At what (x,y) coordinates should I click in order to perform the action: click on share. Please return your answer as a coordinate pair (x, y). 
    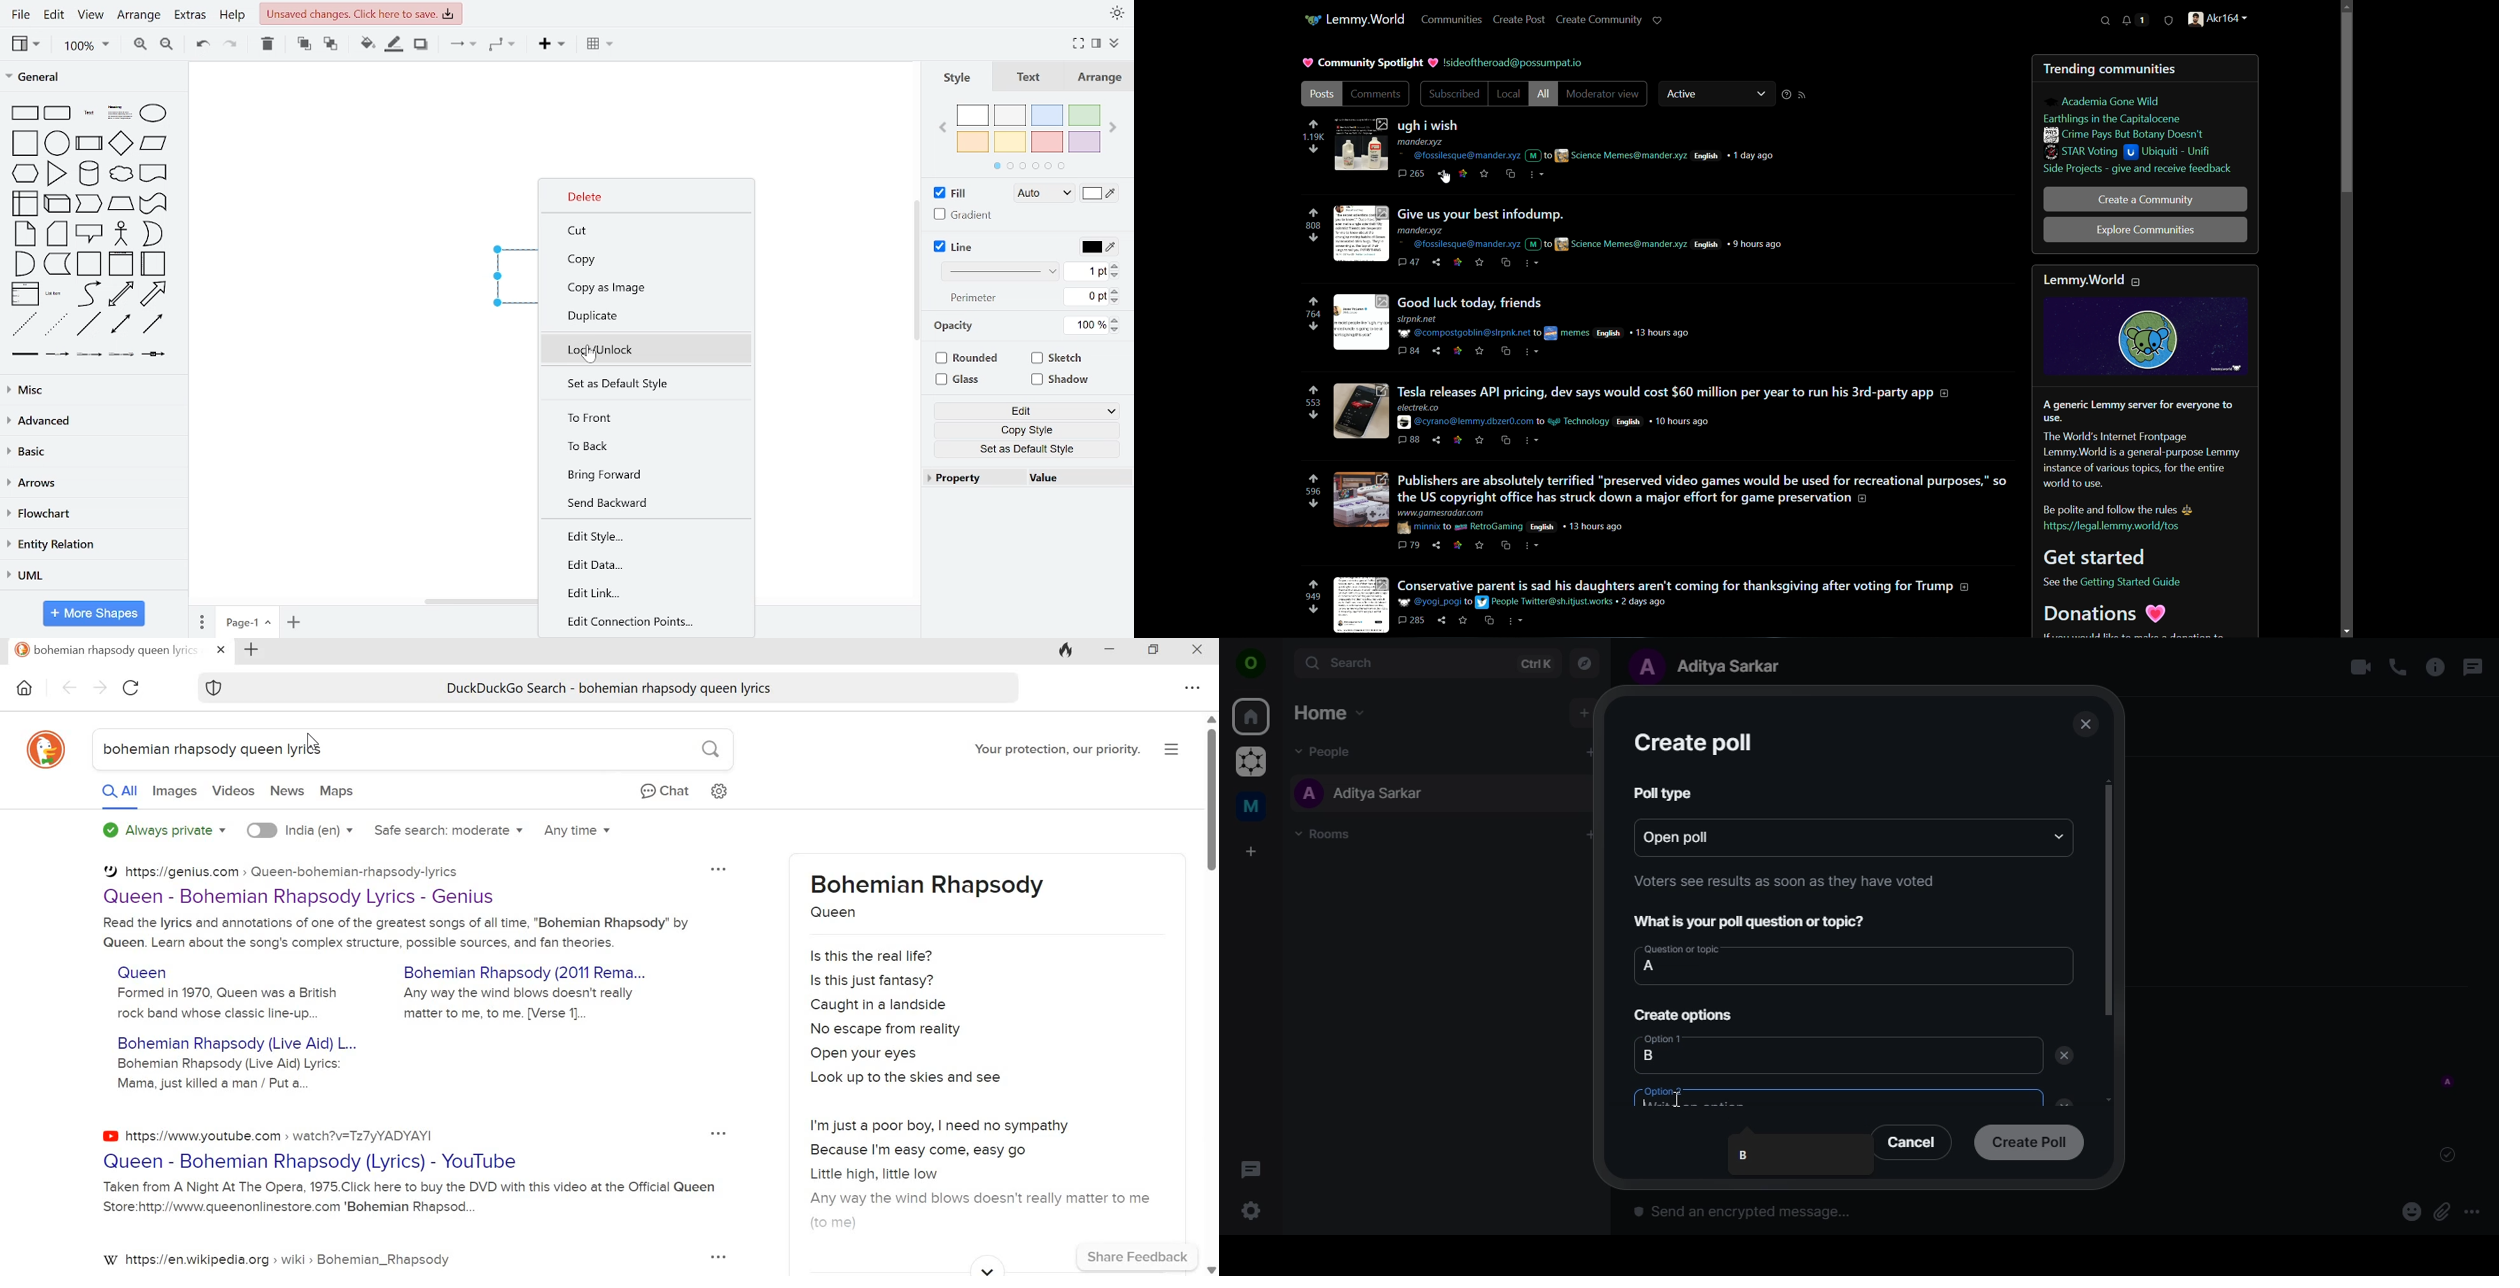
    Looking at the image, I should click on (1438, 545).